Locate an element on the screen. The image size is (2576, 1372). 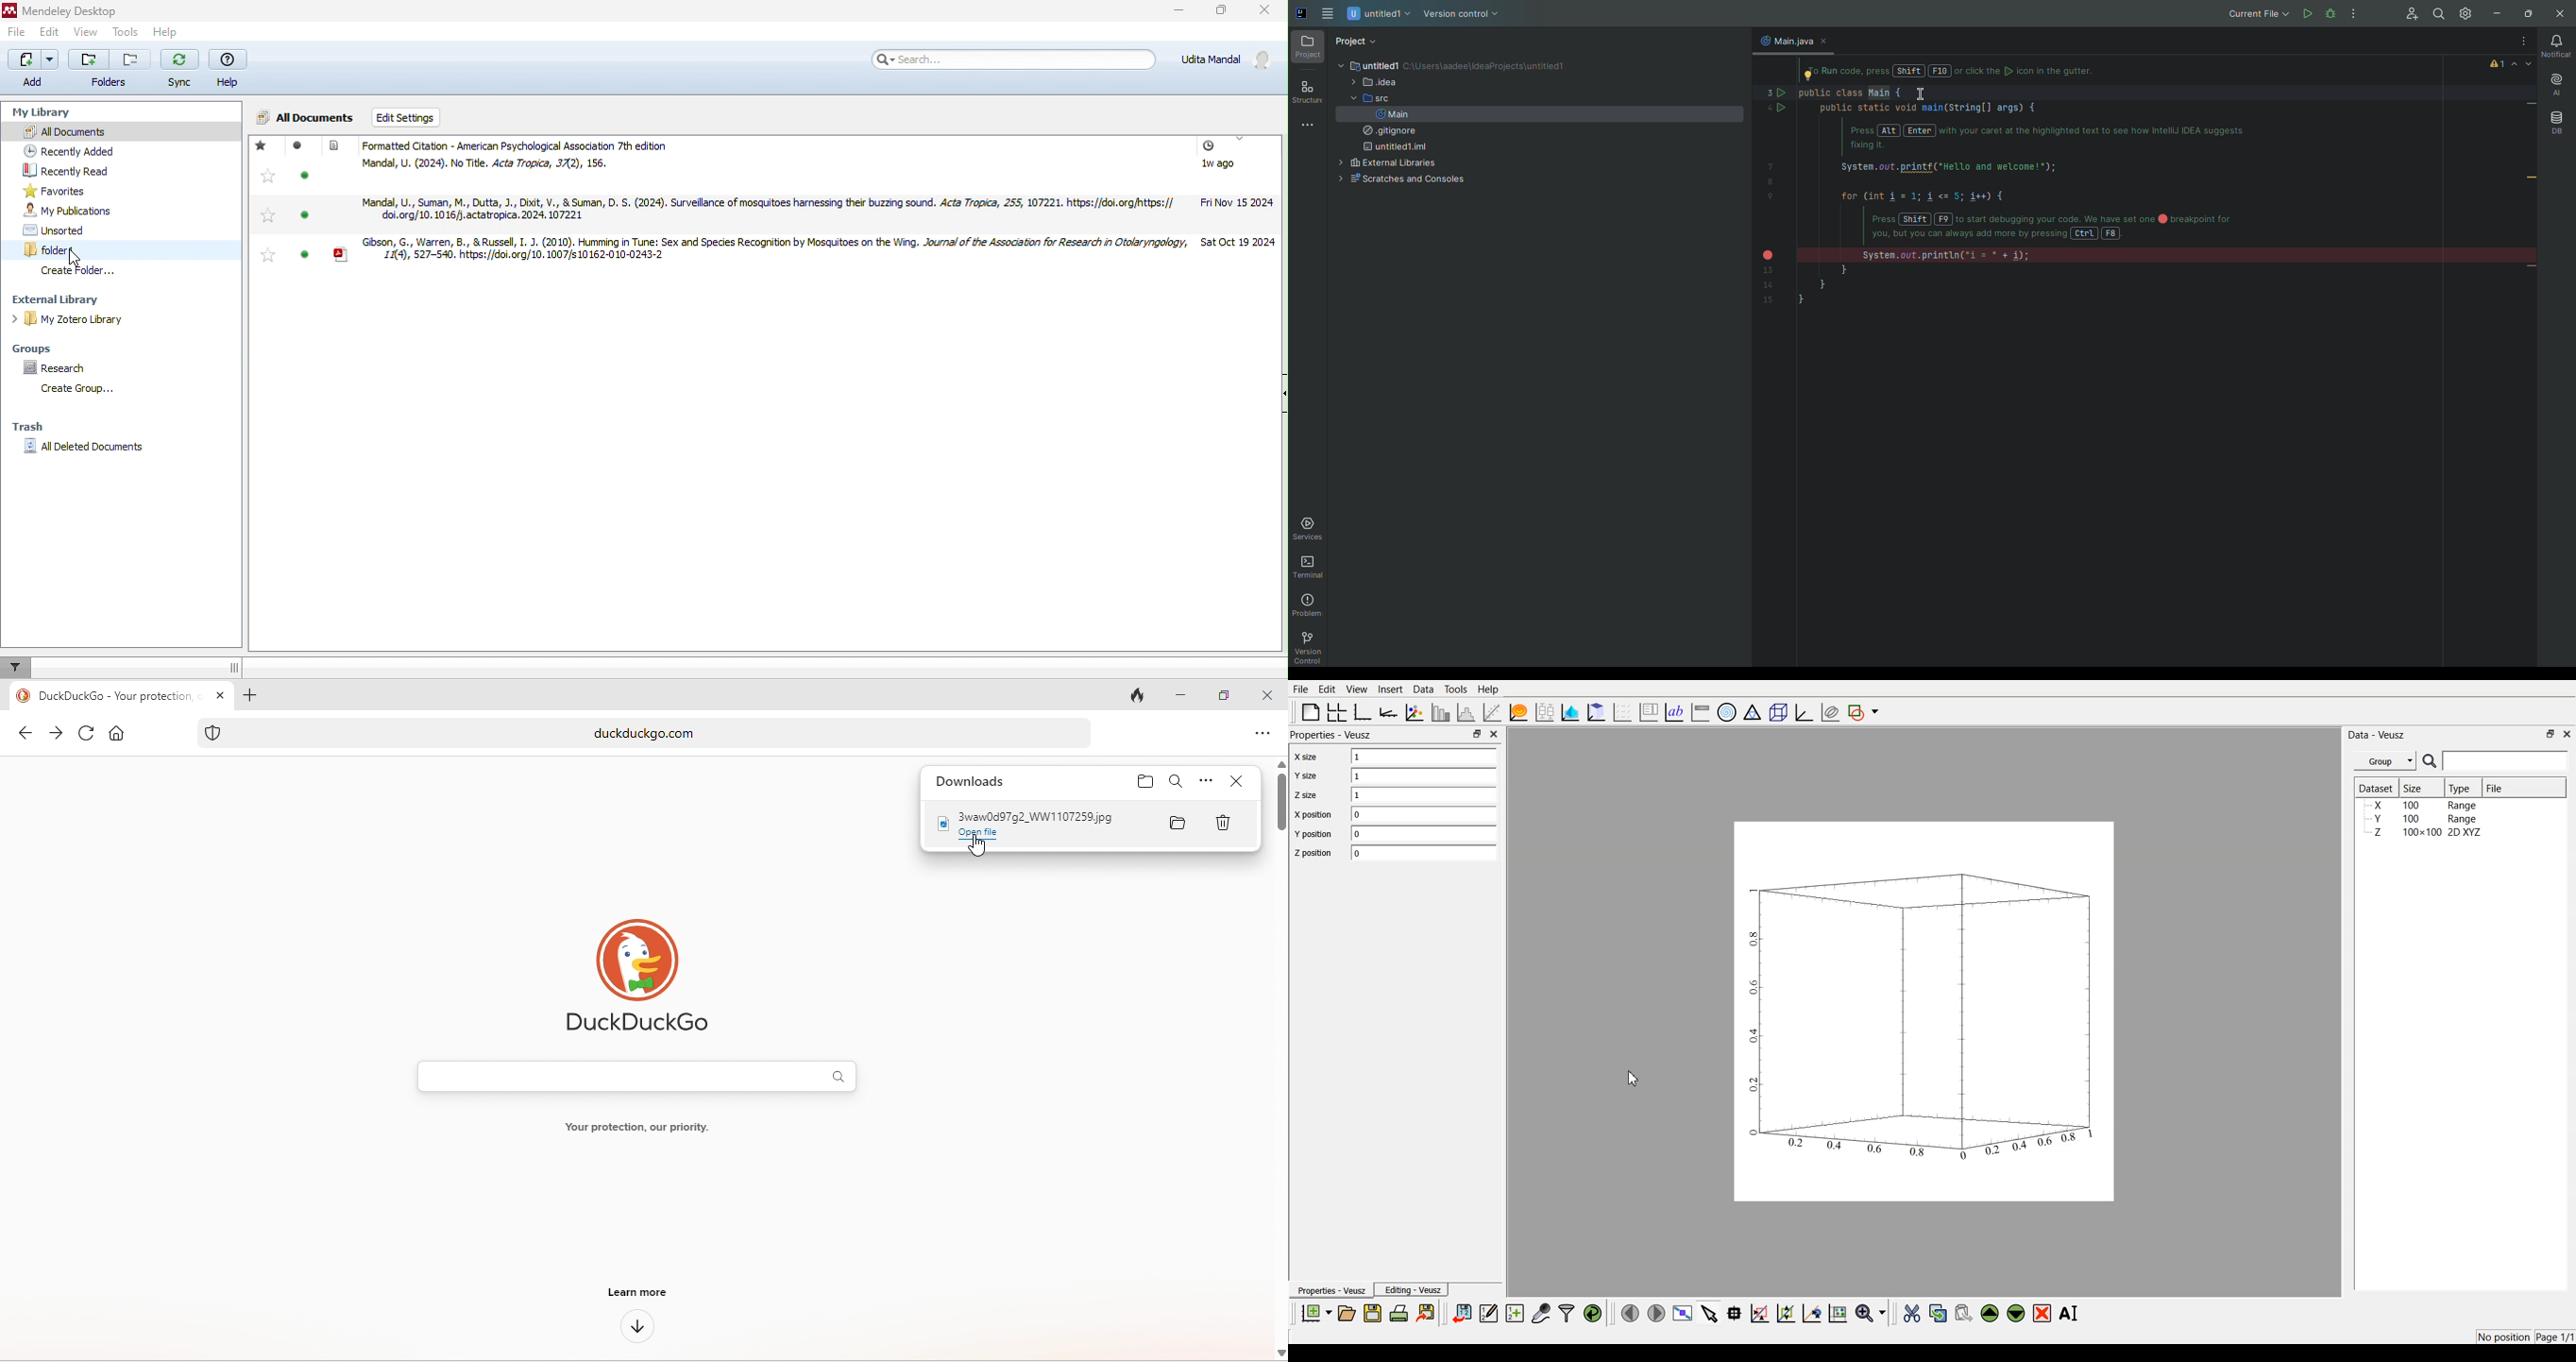
1 is located at coordinates (1424, 794).